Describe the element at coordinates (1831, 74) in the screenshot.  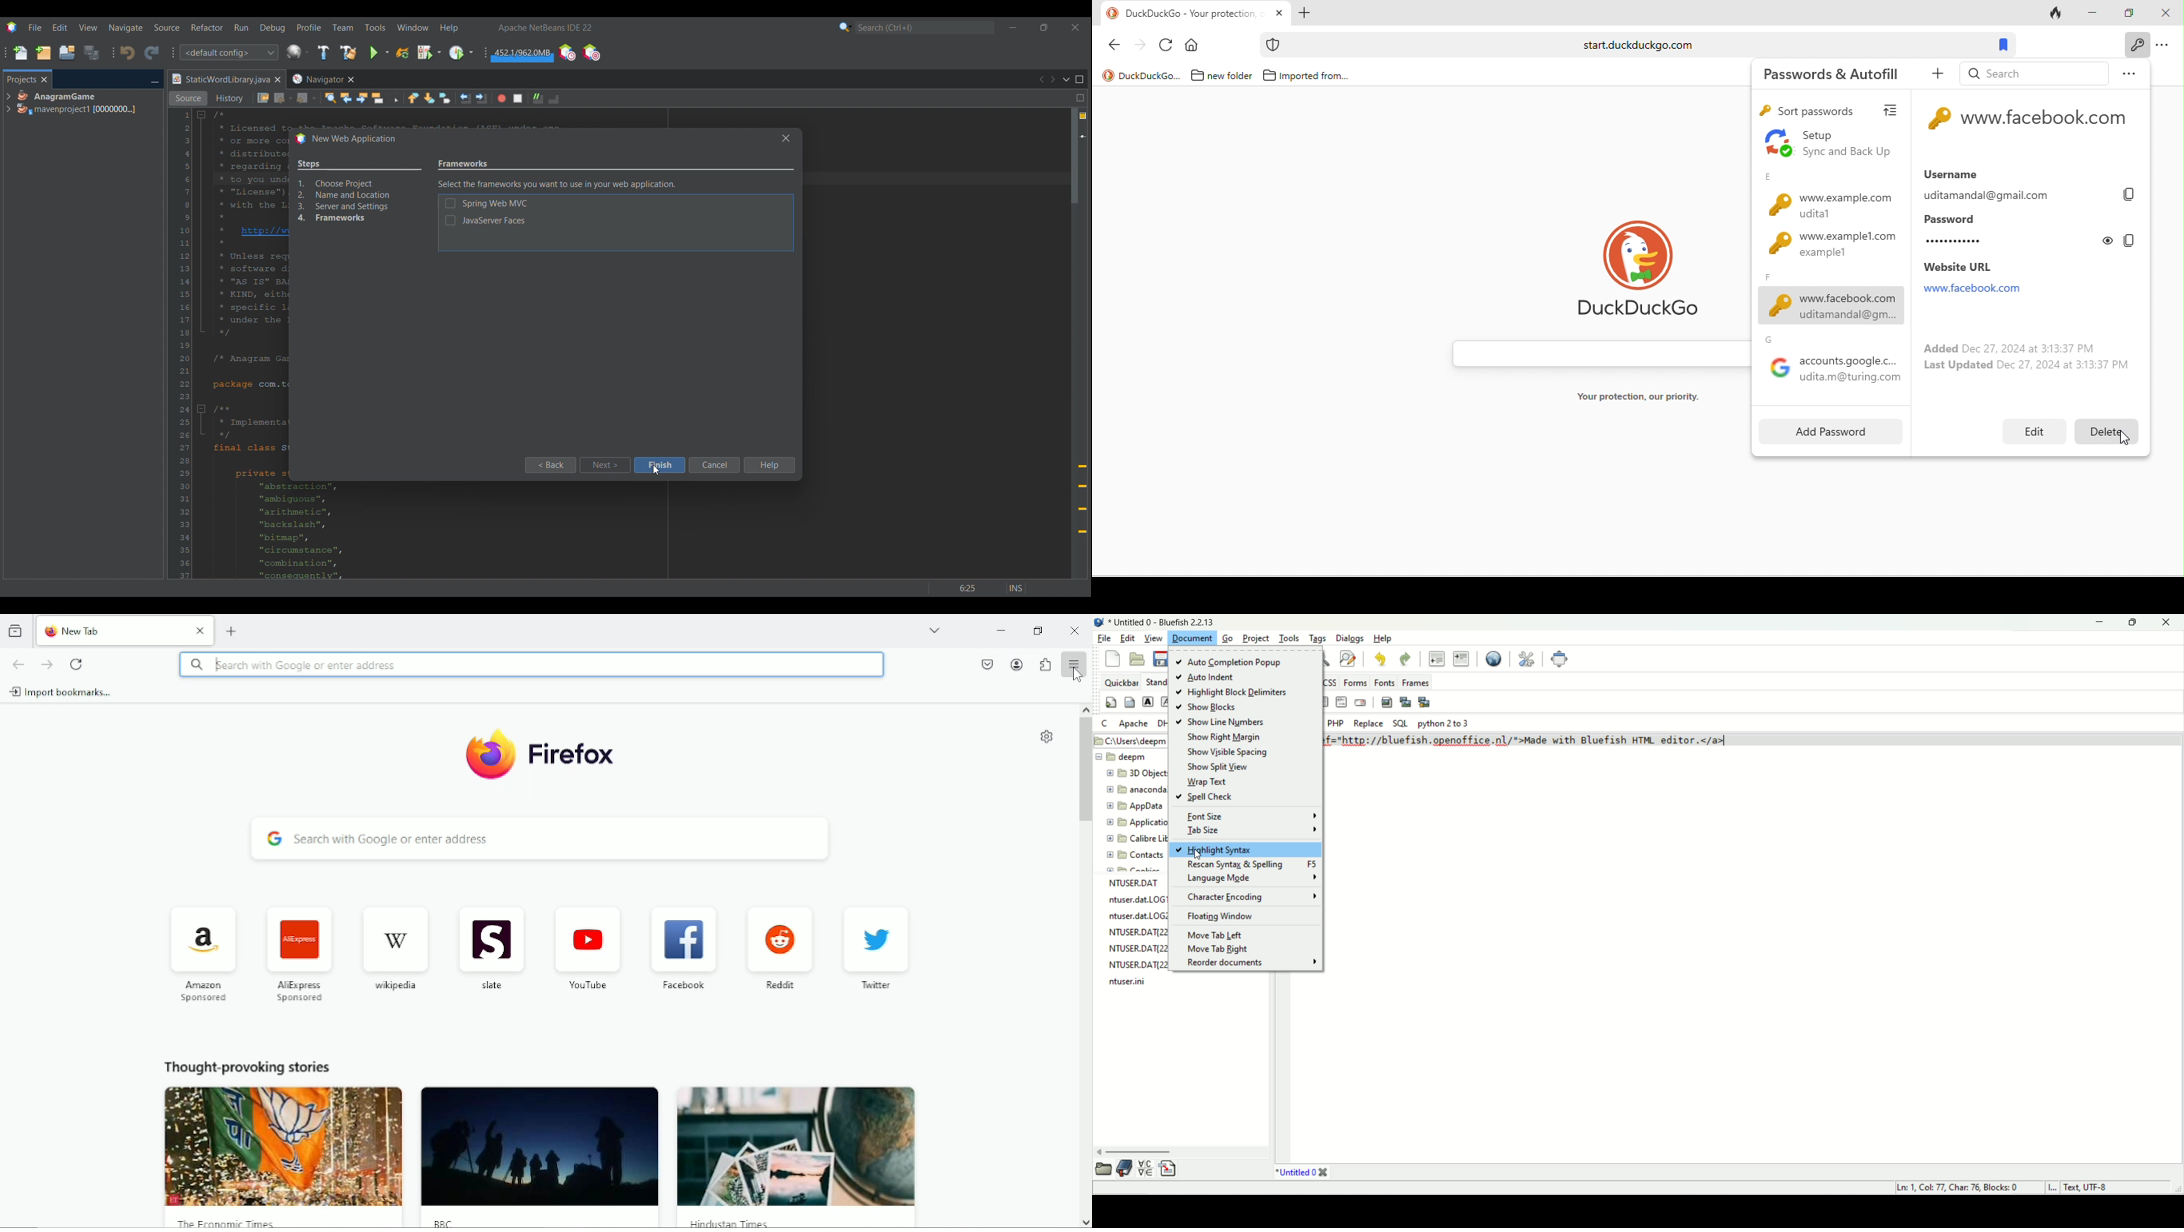
I see `password and autofill` at that location.